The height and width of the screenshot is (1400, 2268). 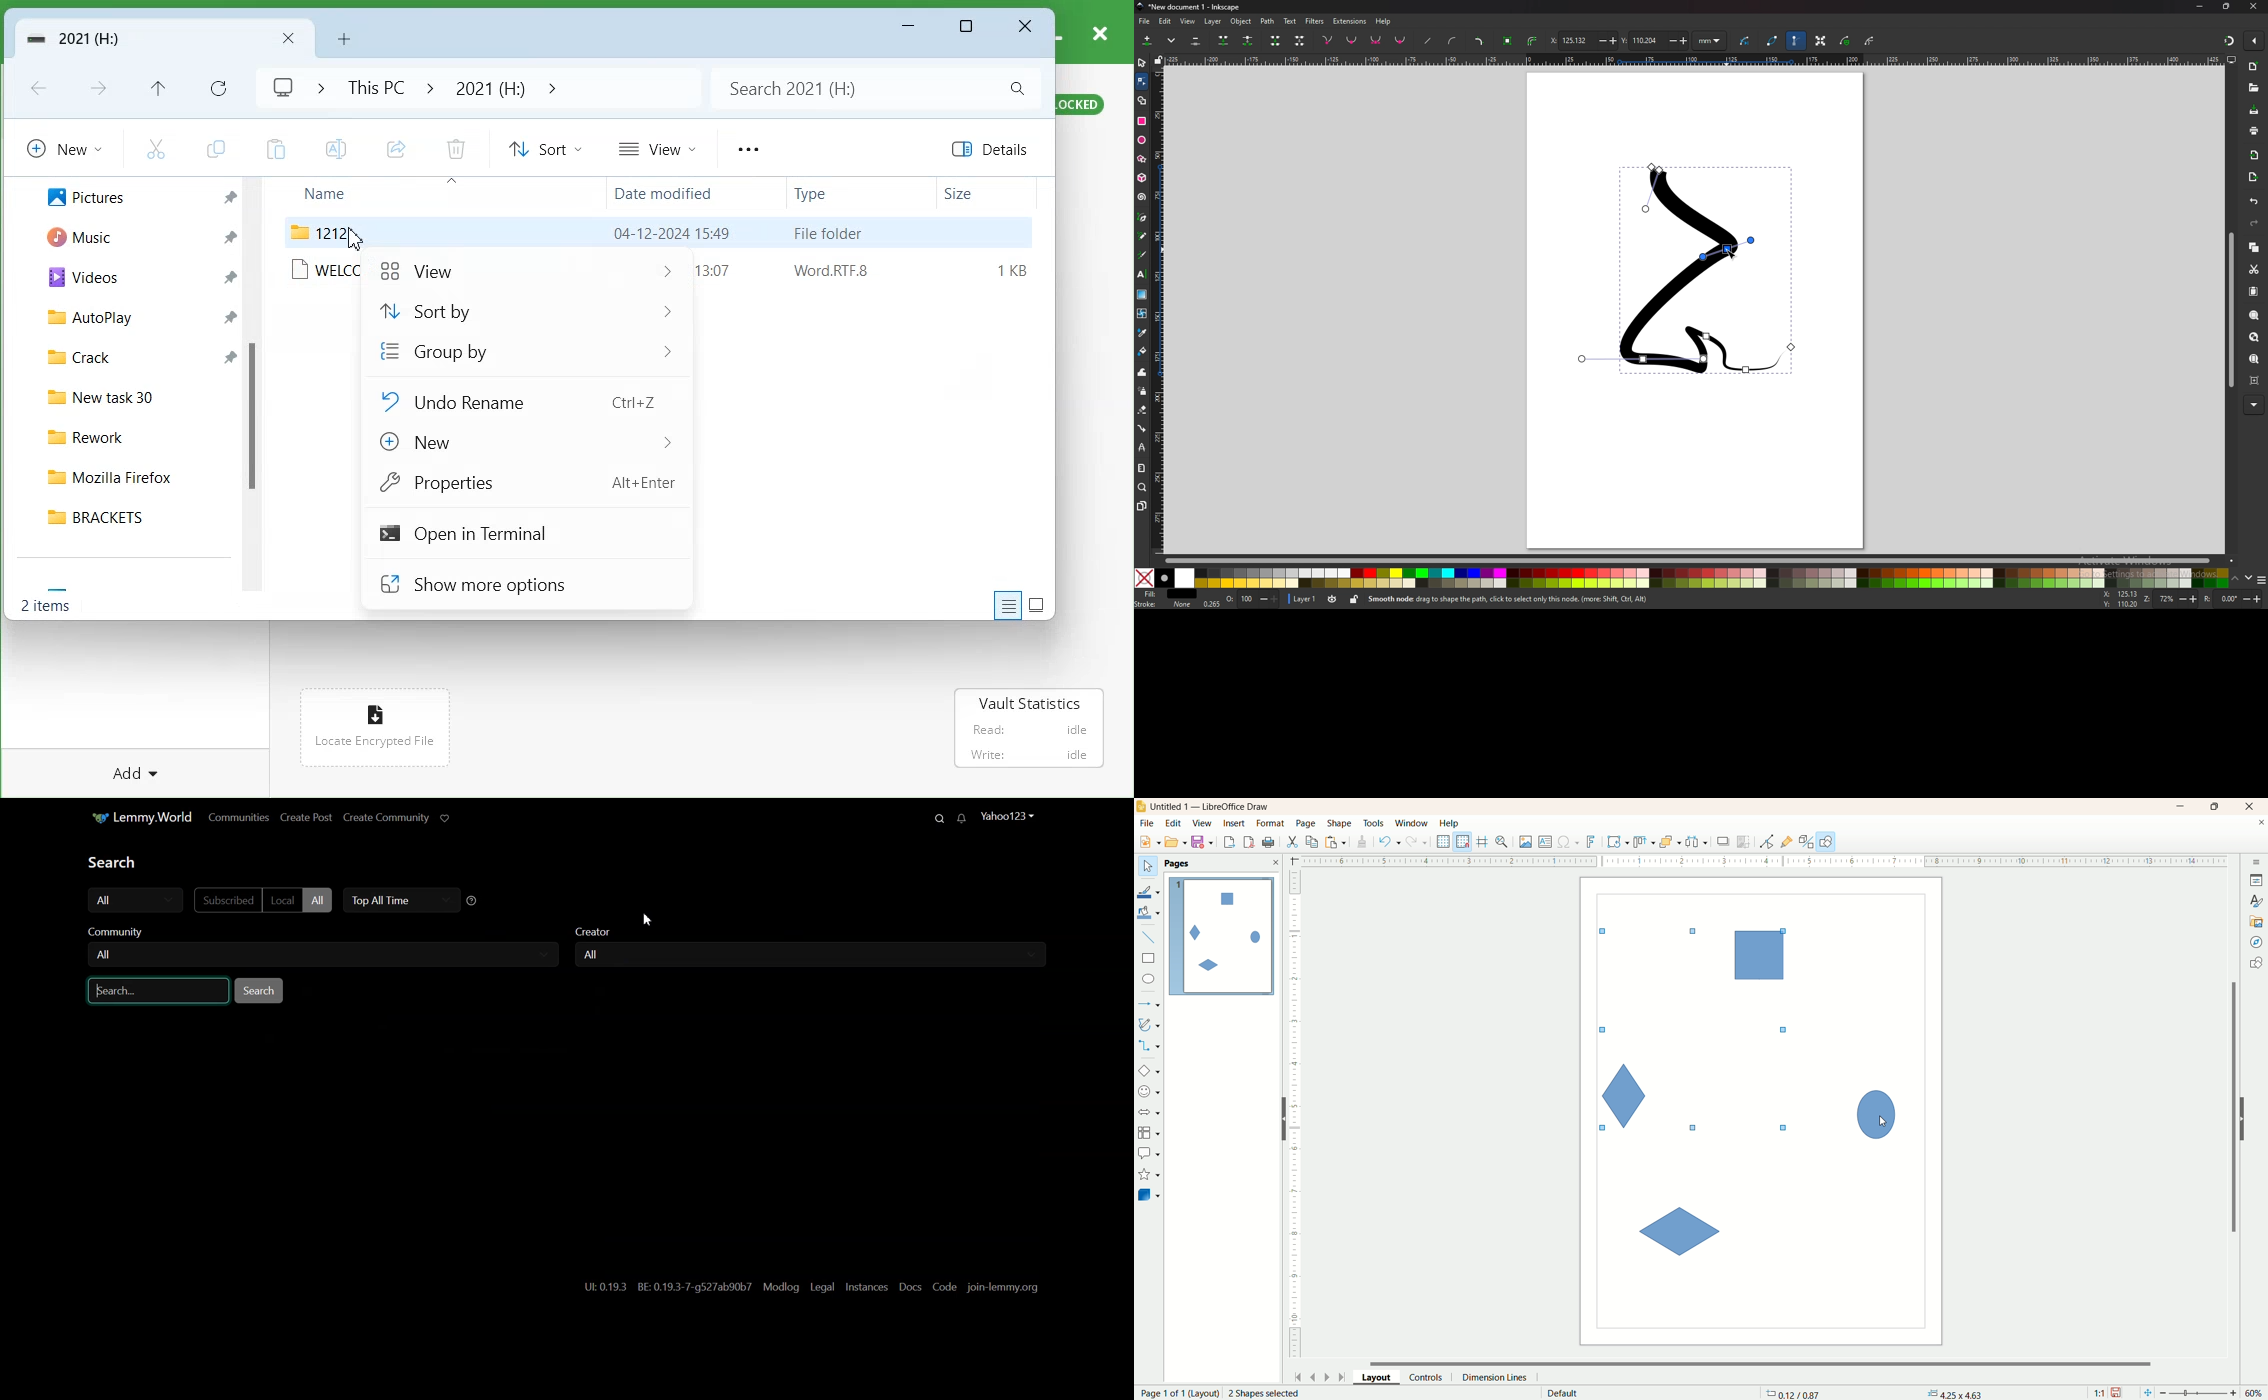 I want to click on maximize, so click(x=2215, y=806).